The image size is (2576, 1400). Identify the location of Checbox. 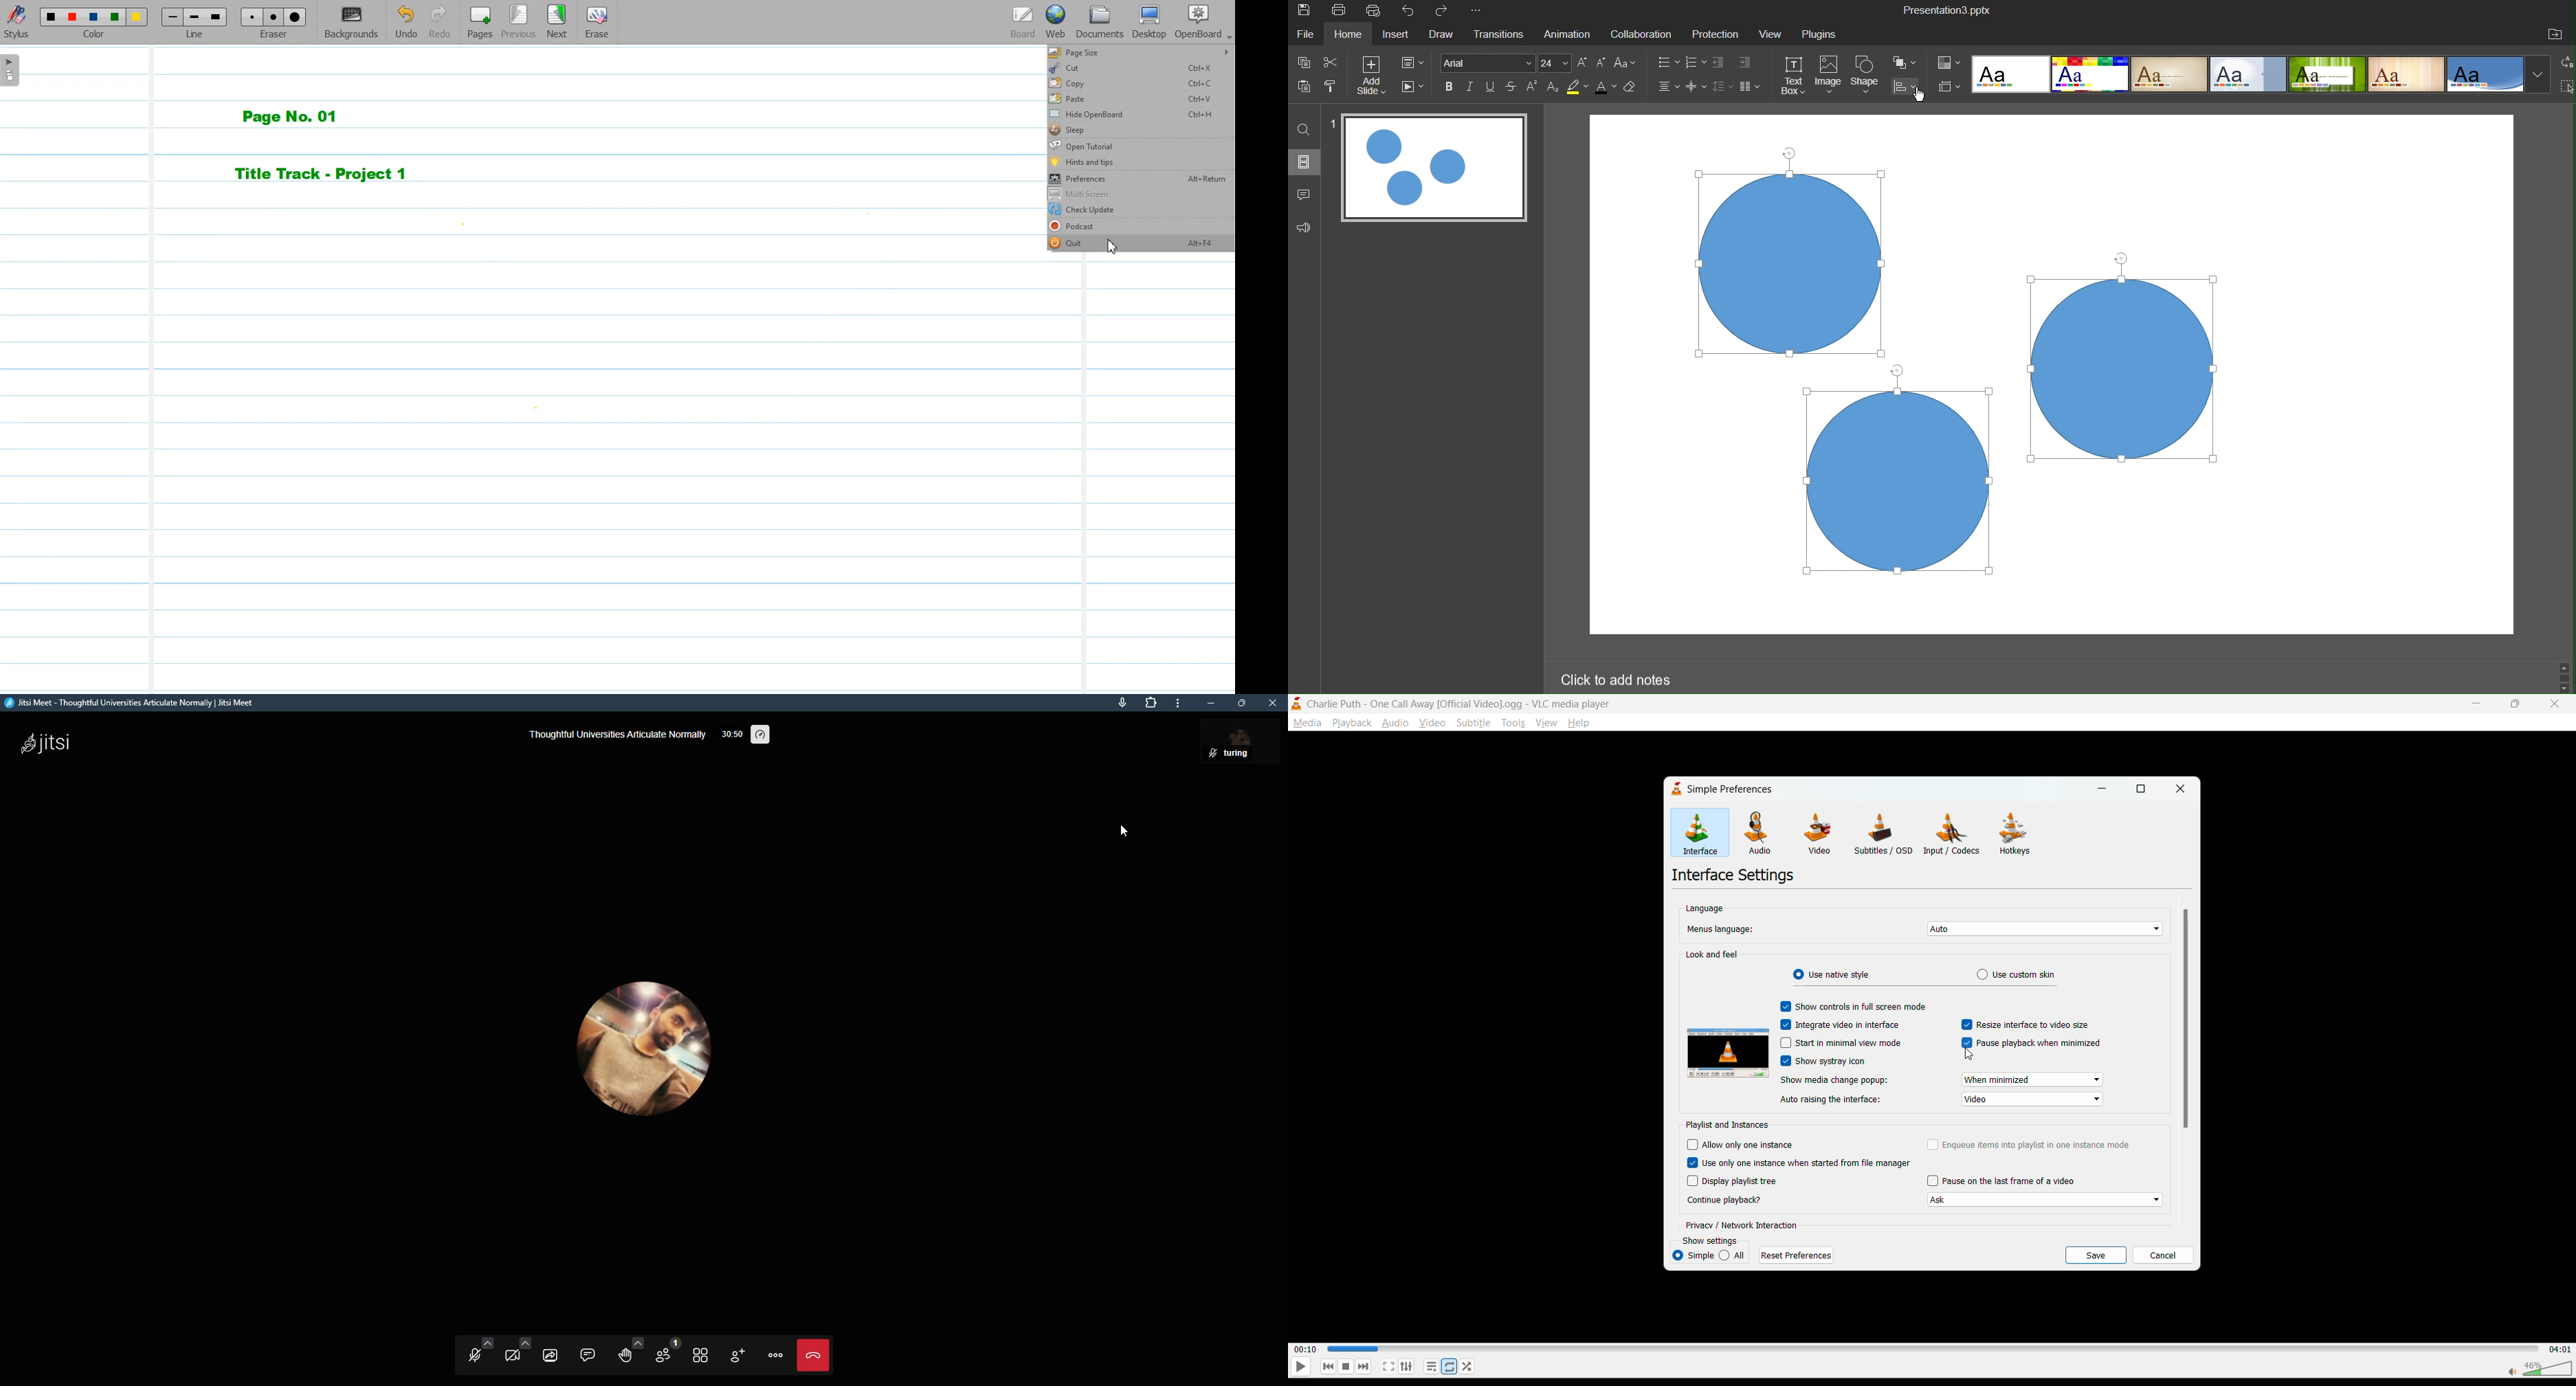
(1785, 1062).